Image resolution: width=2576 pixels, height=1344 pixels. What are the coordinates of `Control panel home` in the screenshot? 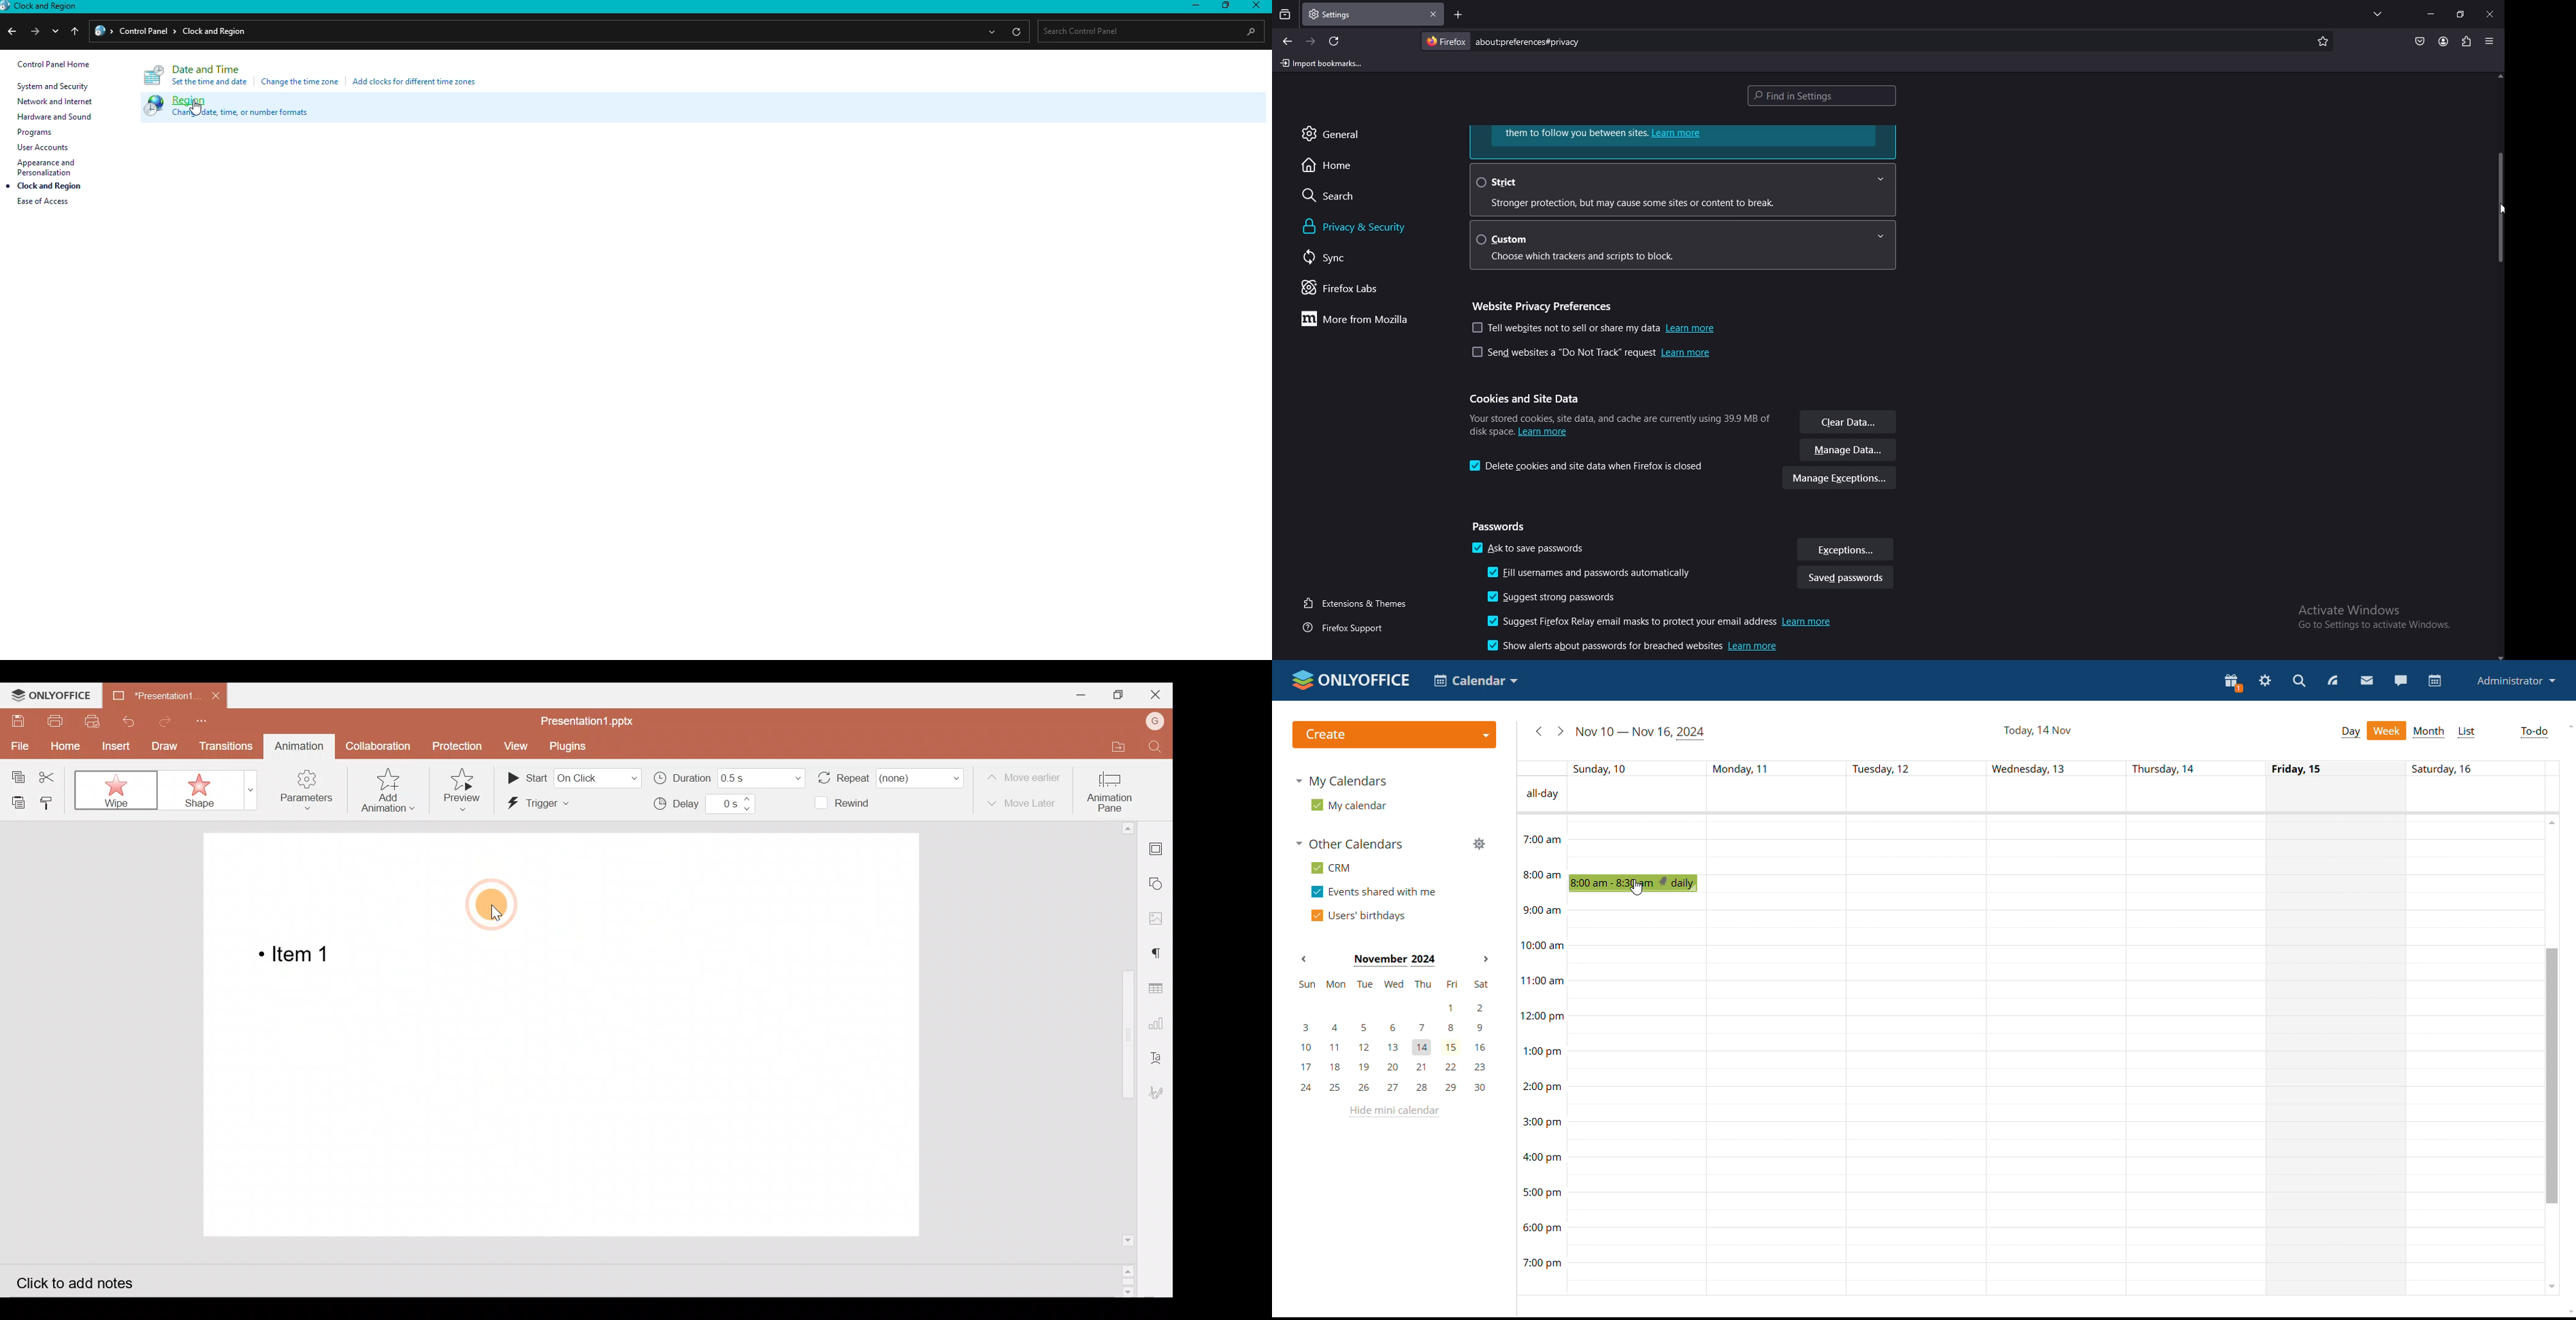 It's located at (54, 64).